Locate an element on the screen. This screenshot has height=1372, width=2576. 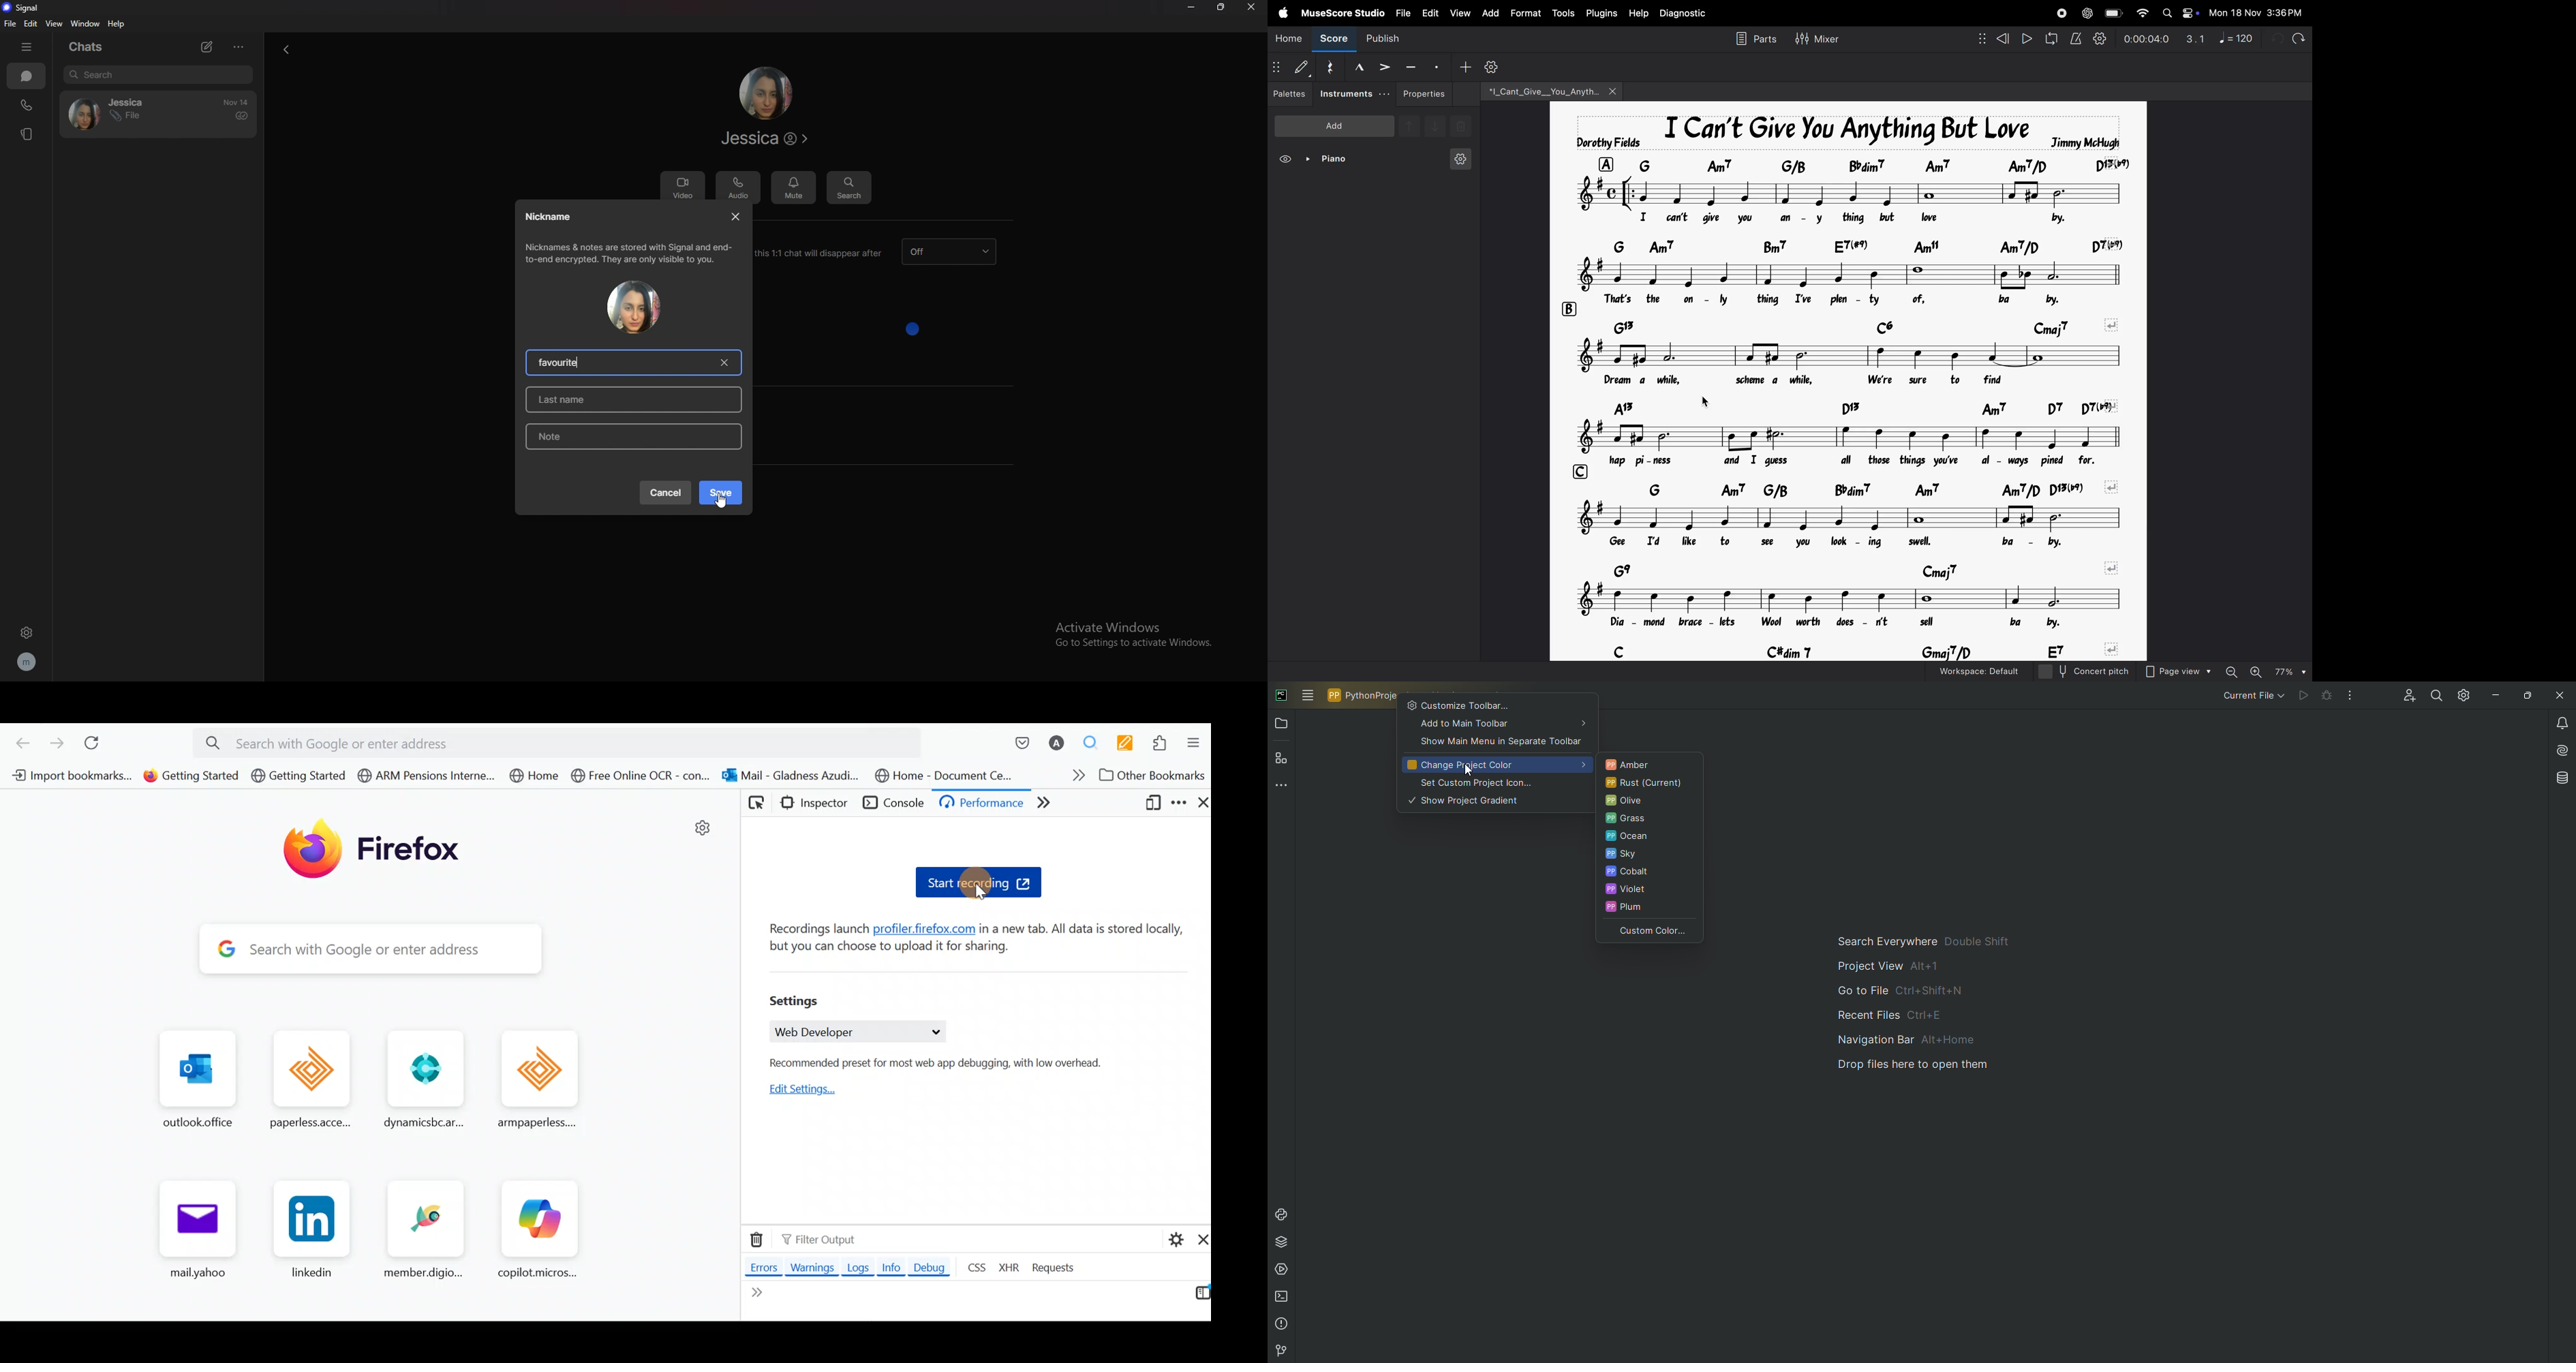
Requests is located at coordinates (1055, 1268).